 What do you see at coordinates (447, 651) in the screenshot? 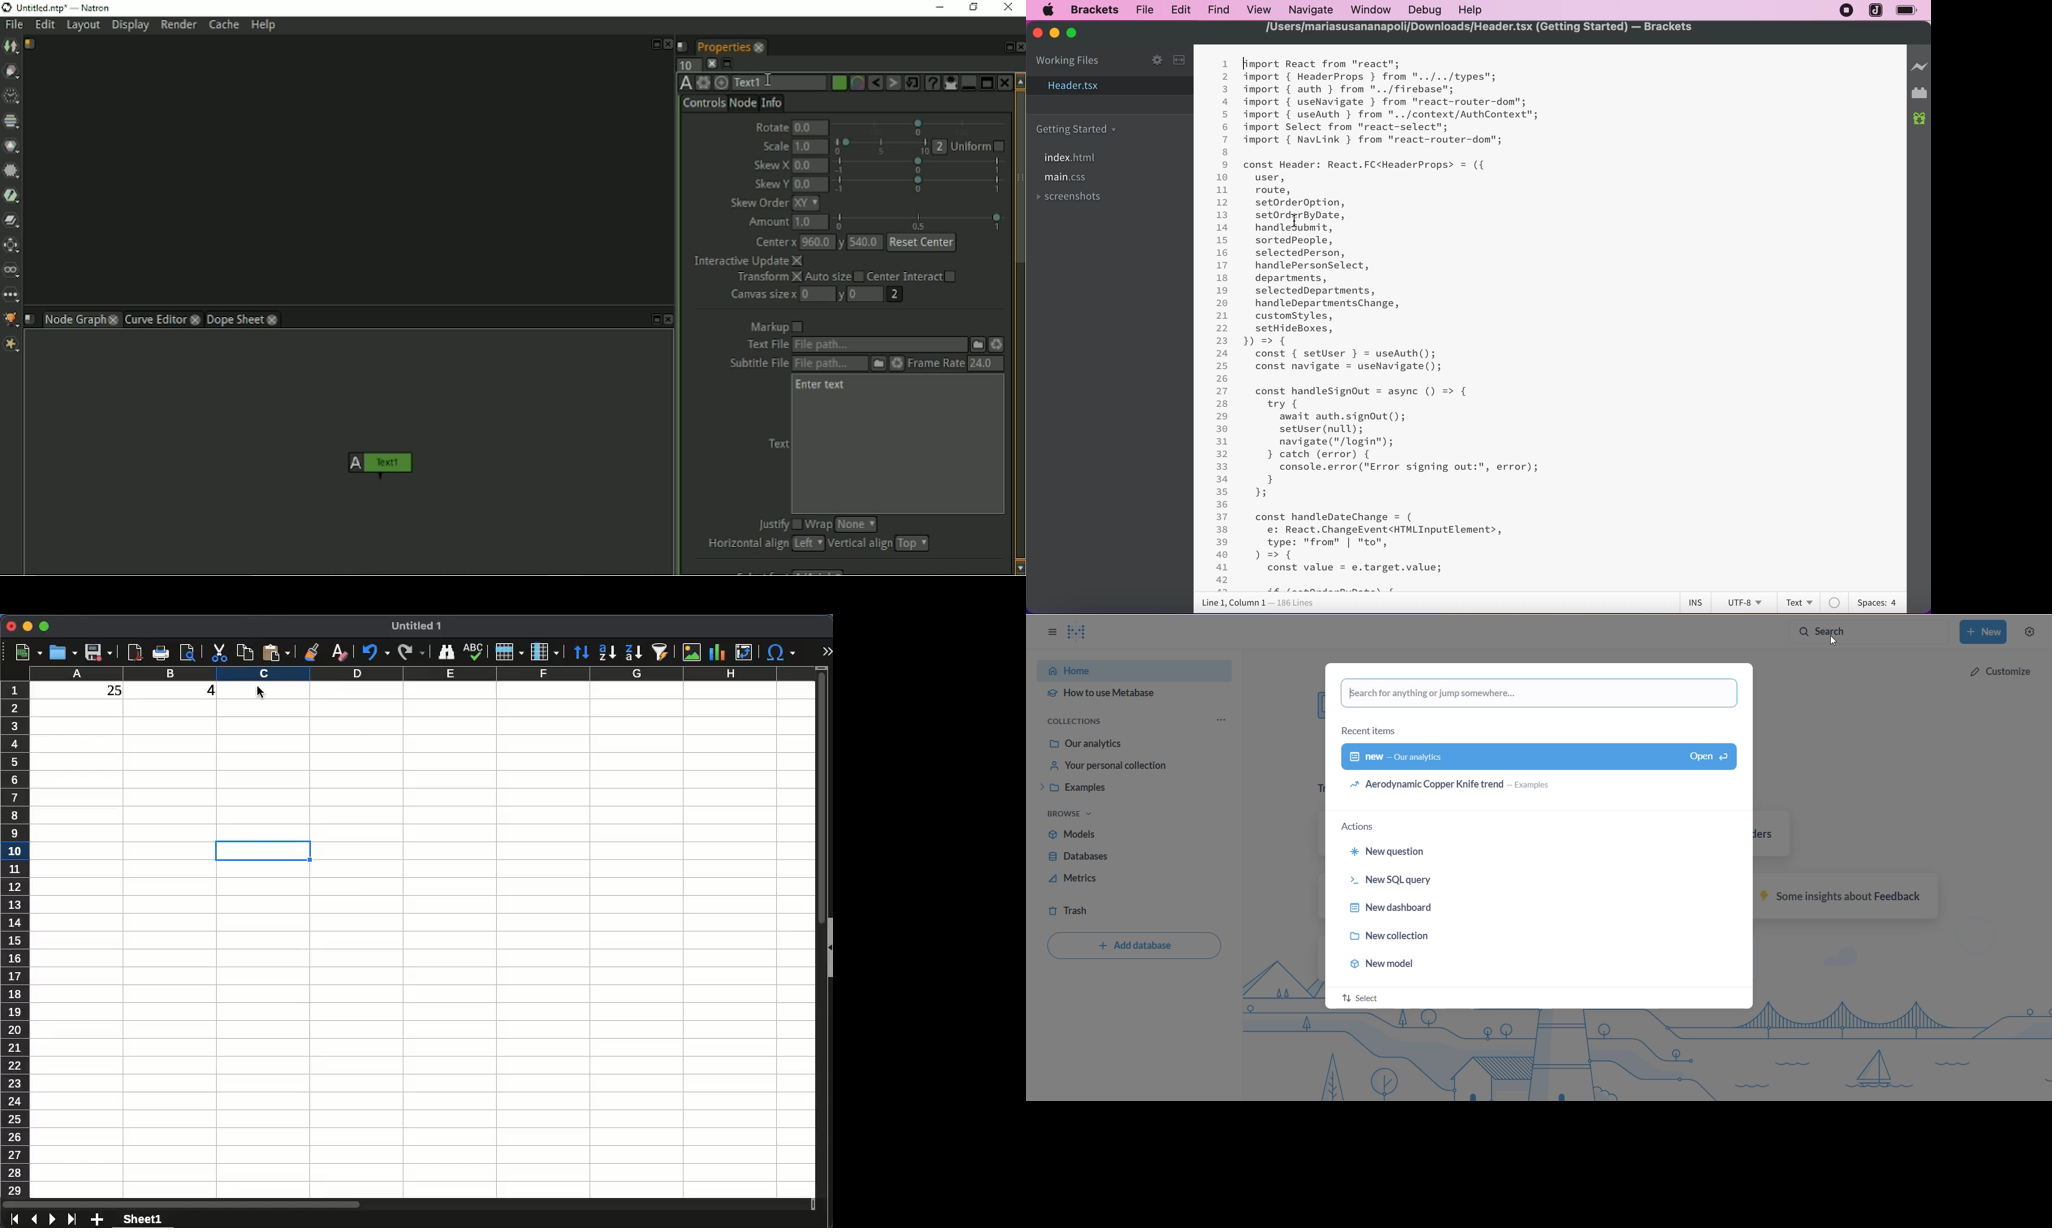
I see `finder` at bounding box center [447, 651].